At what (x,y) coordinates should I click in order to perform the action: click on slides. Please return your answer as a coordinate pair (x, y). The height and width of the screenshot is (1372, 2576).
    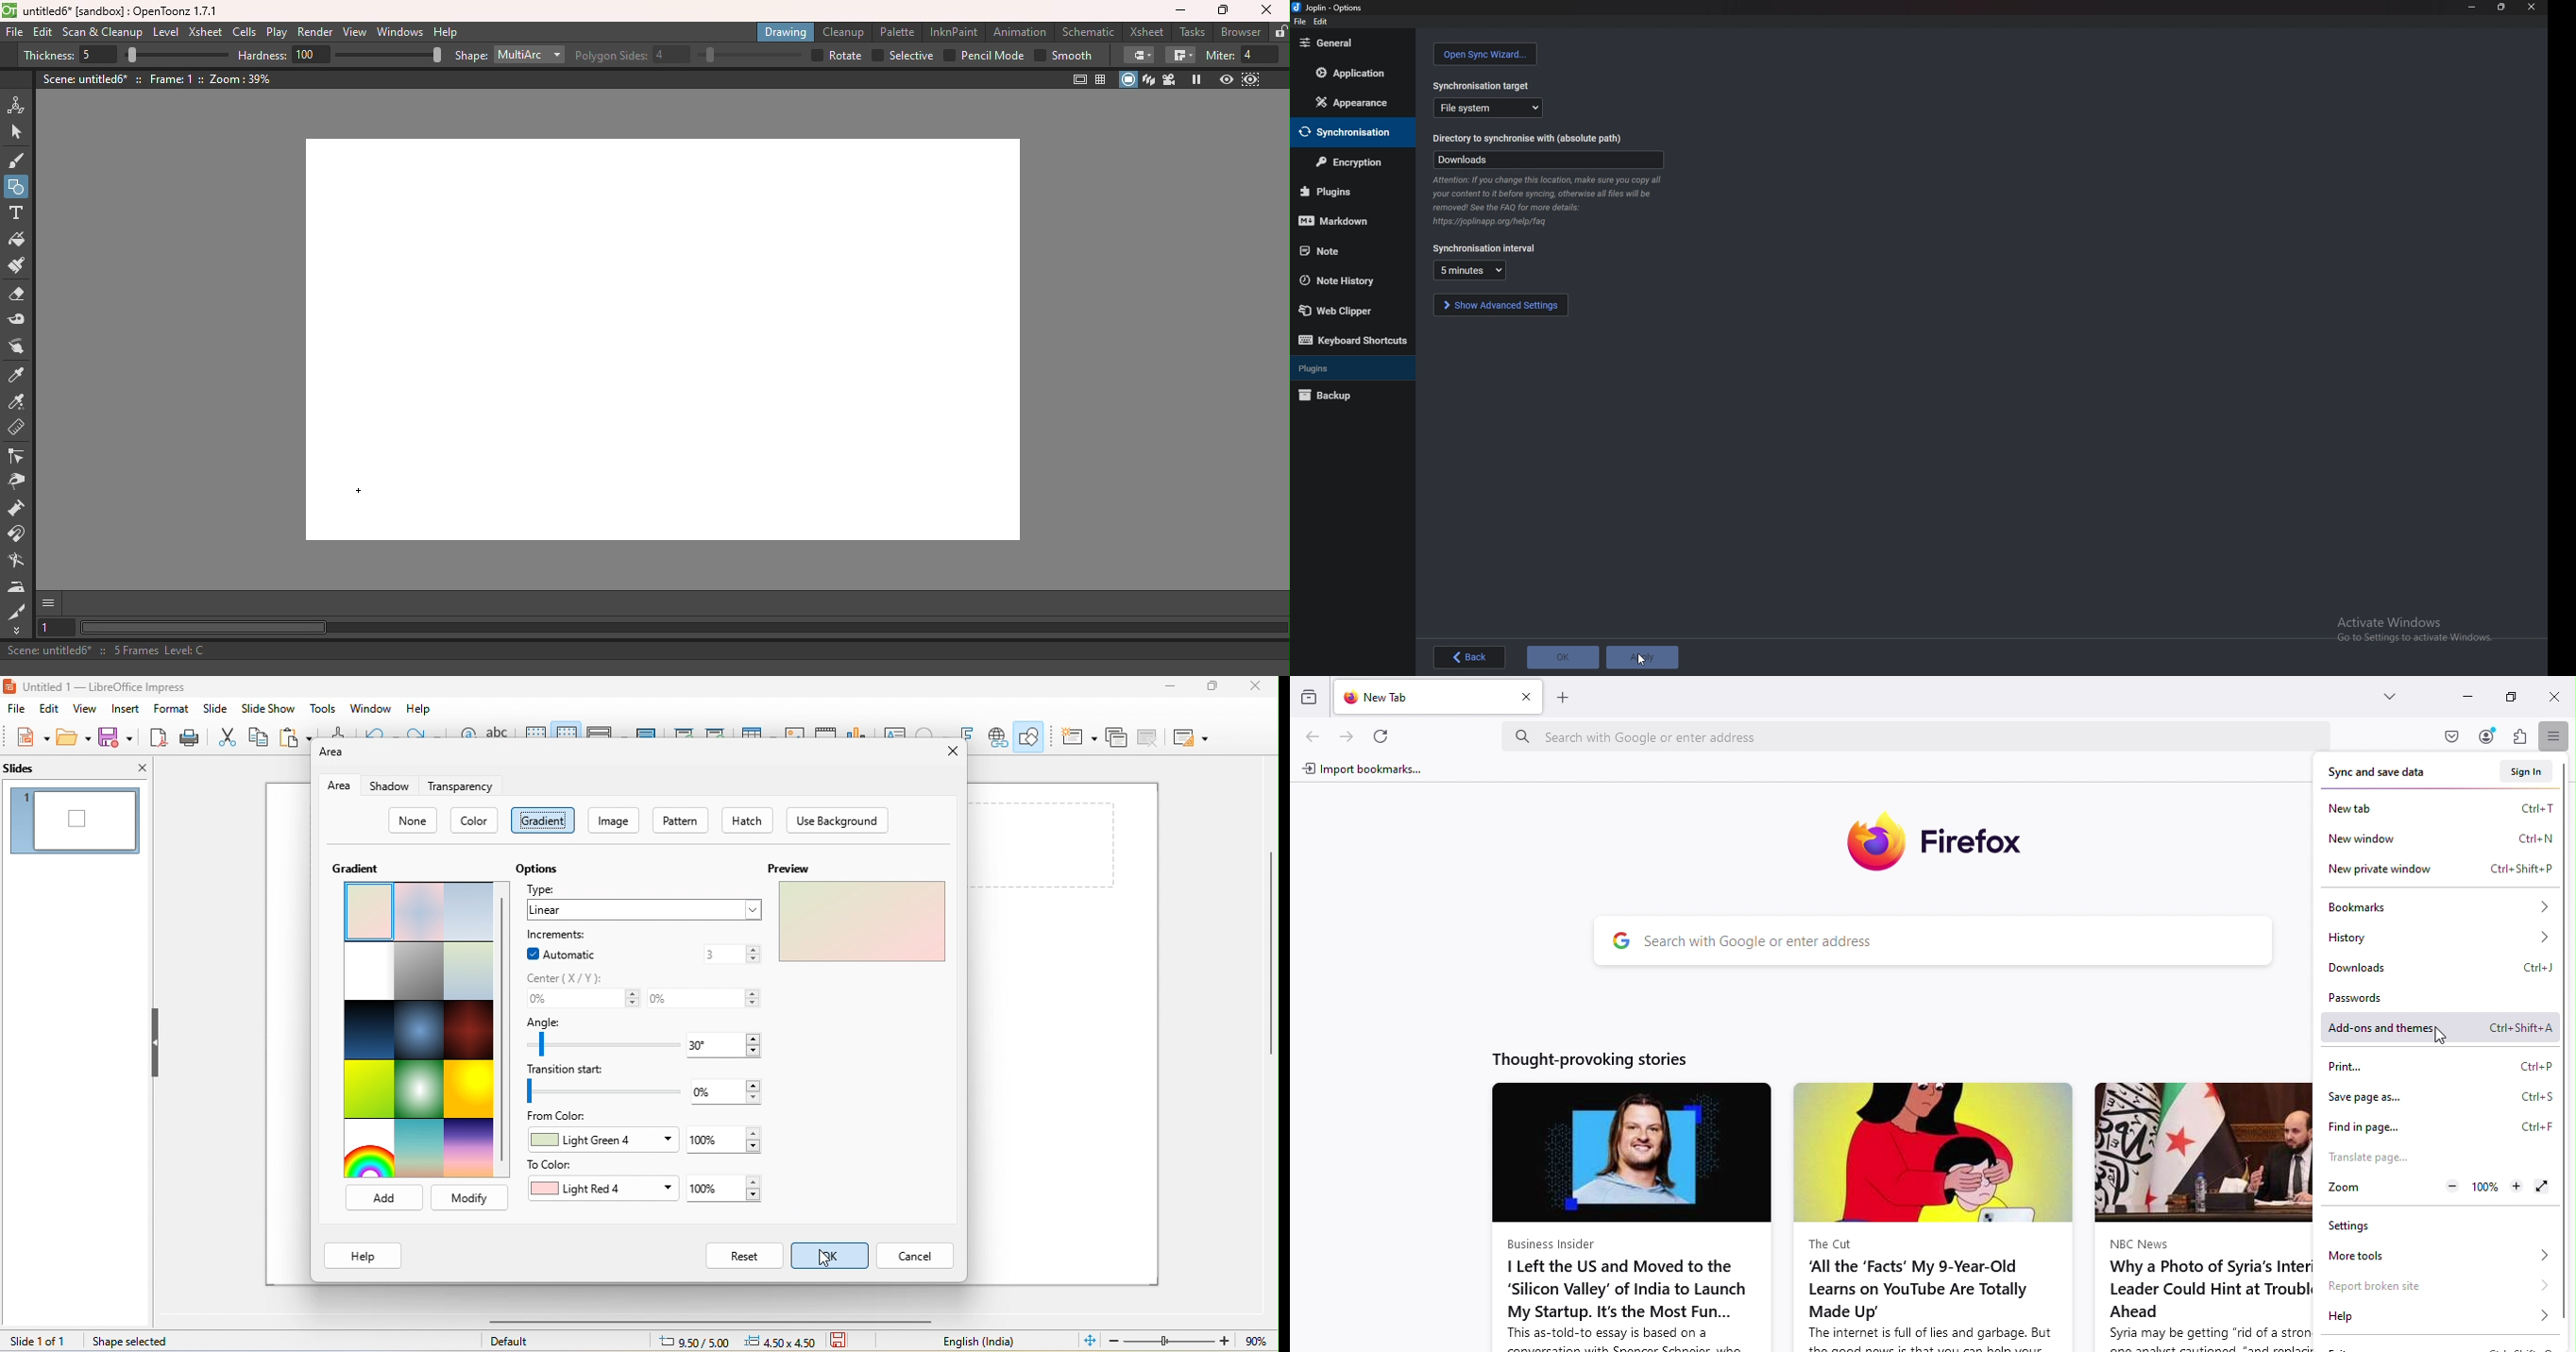
    Looking at the image, I should click on (47, 767).